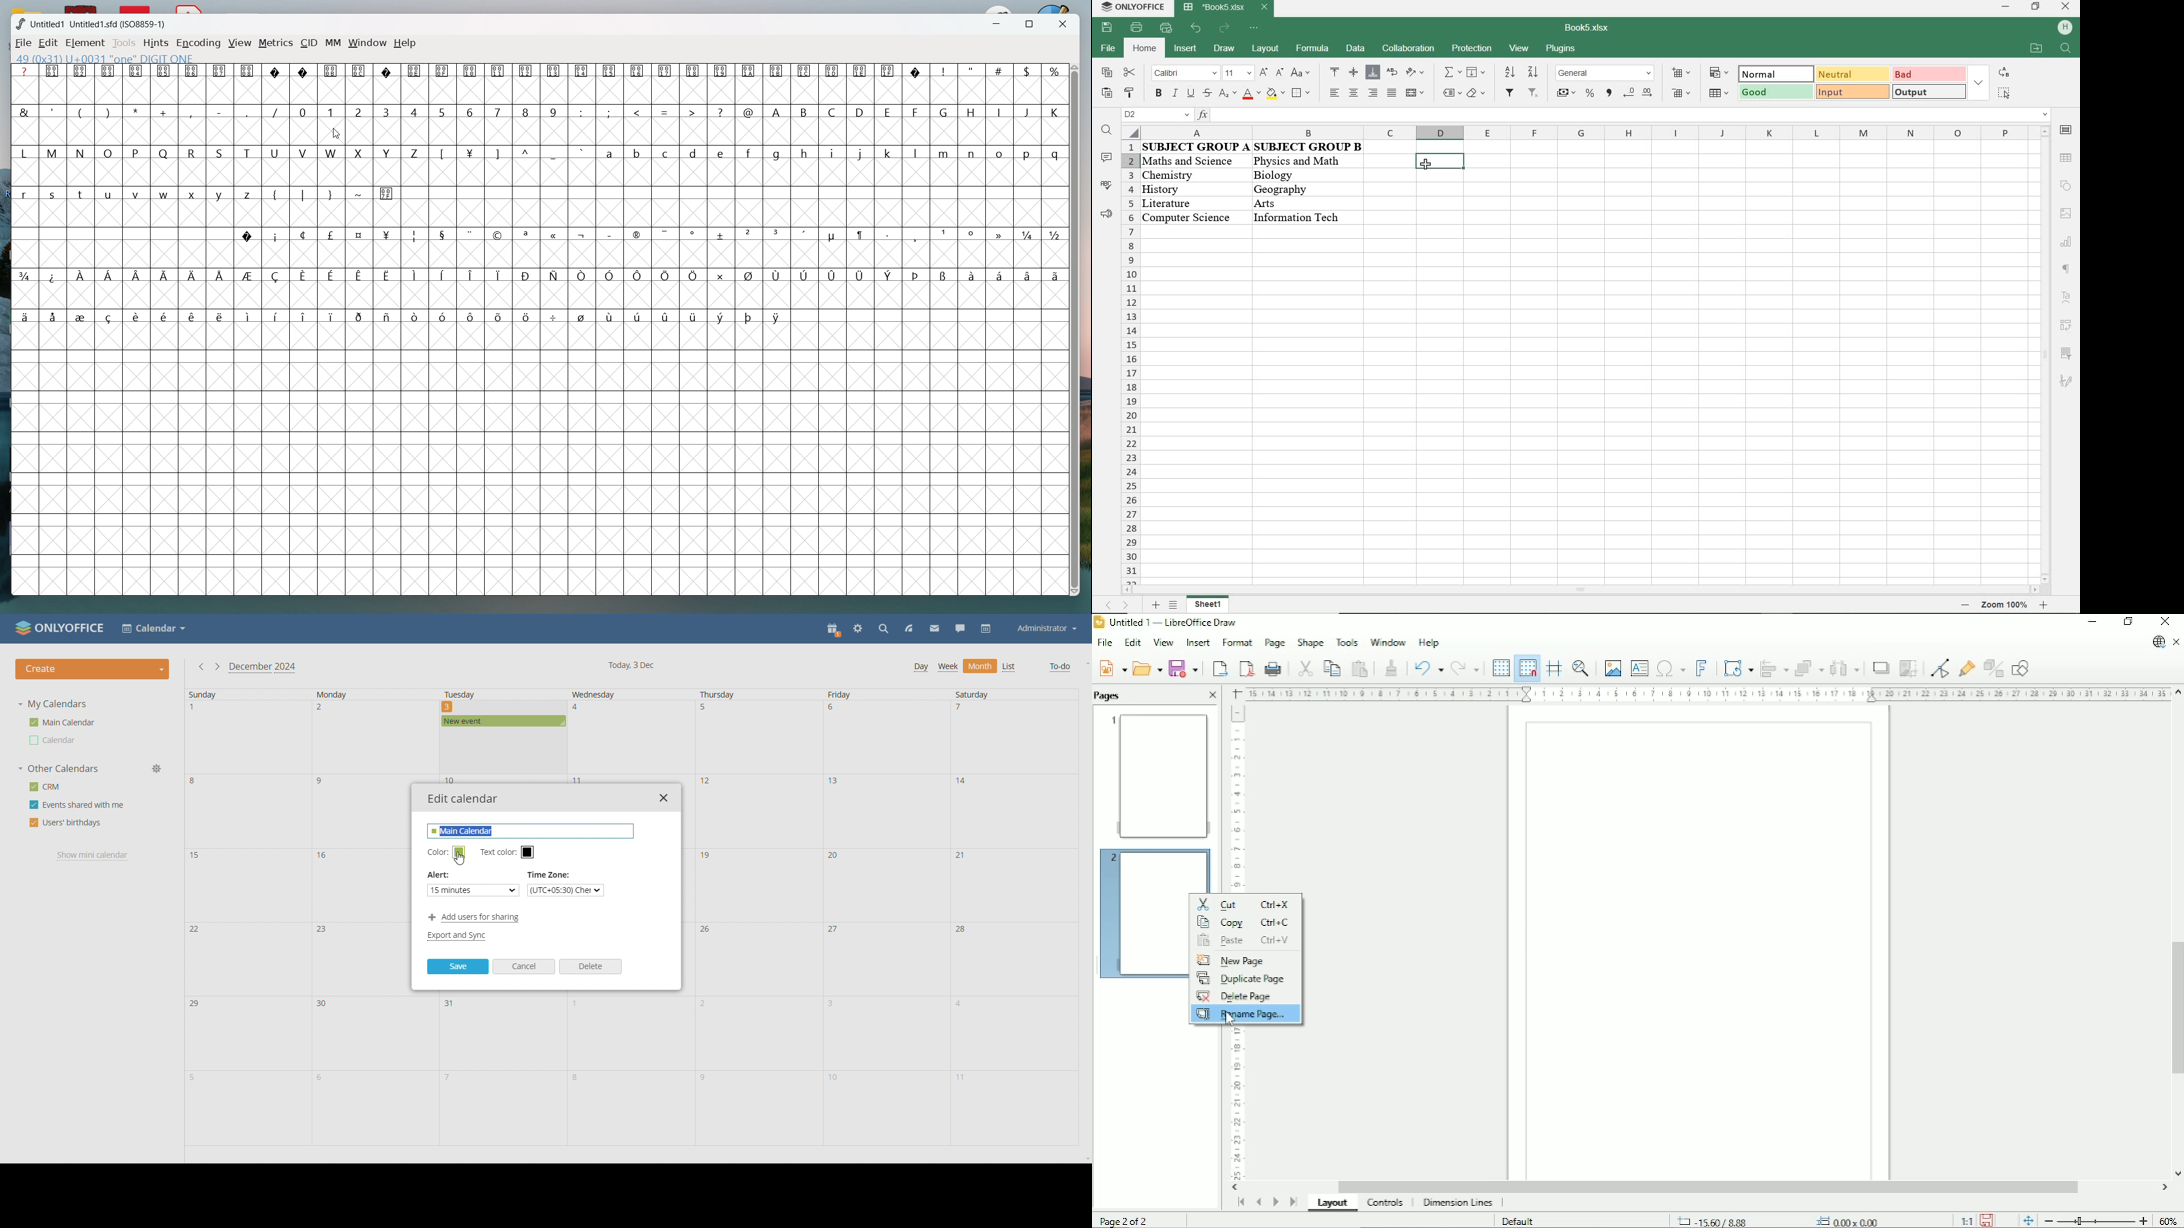 This screenshot has height=1232, width=2184. Describe the element at coordinates (471, 317) in the screenshot. I see `symbol` at that location.